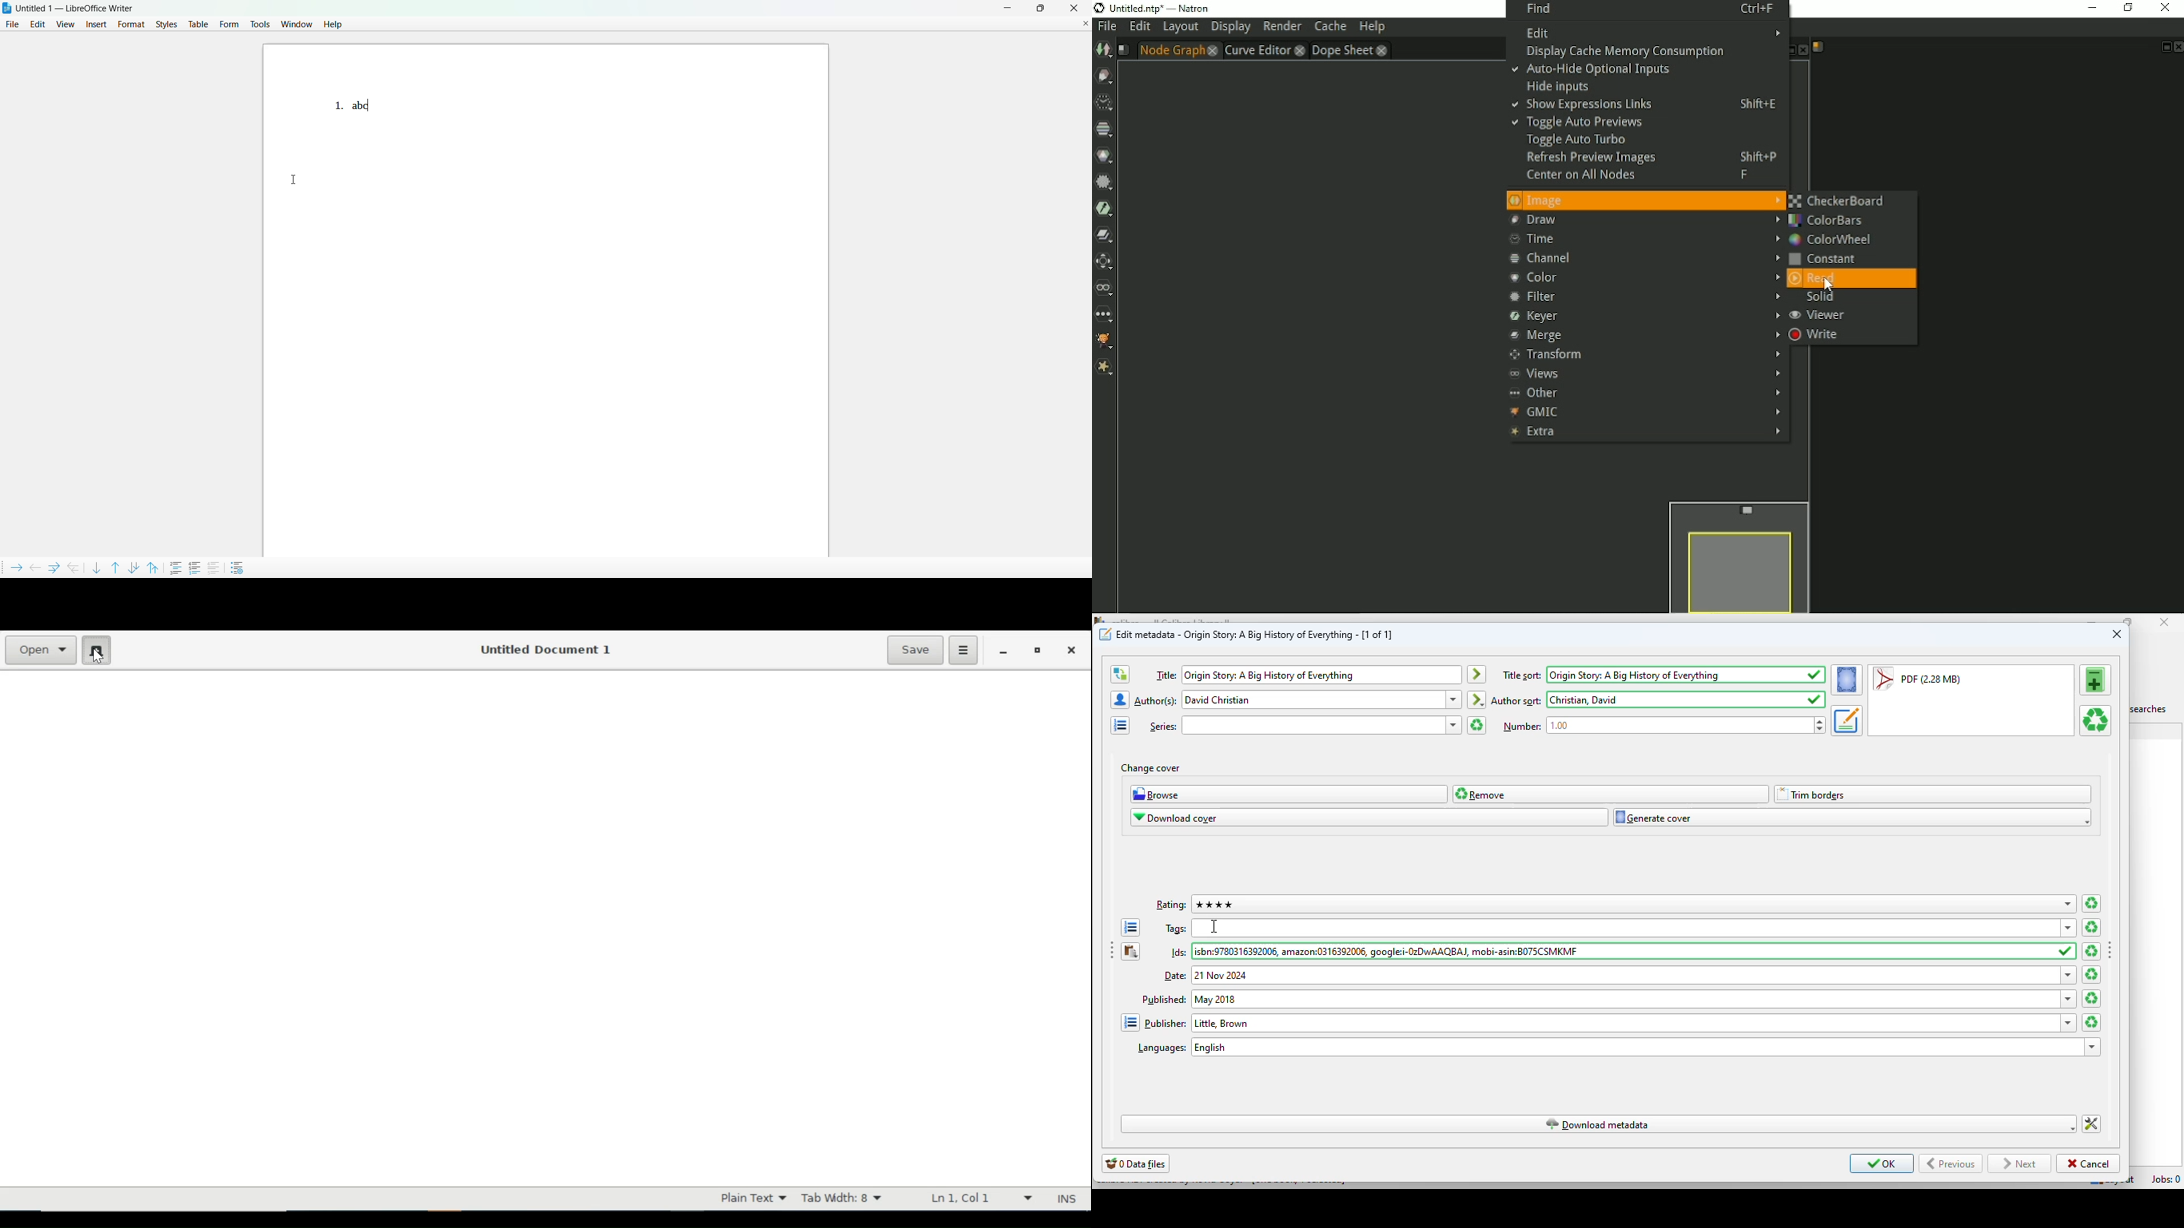  I want to click on text, so click(1166, 1023).